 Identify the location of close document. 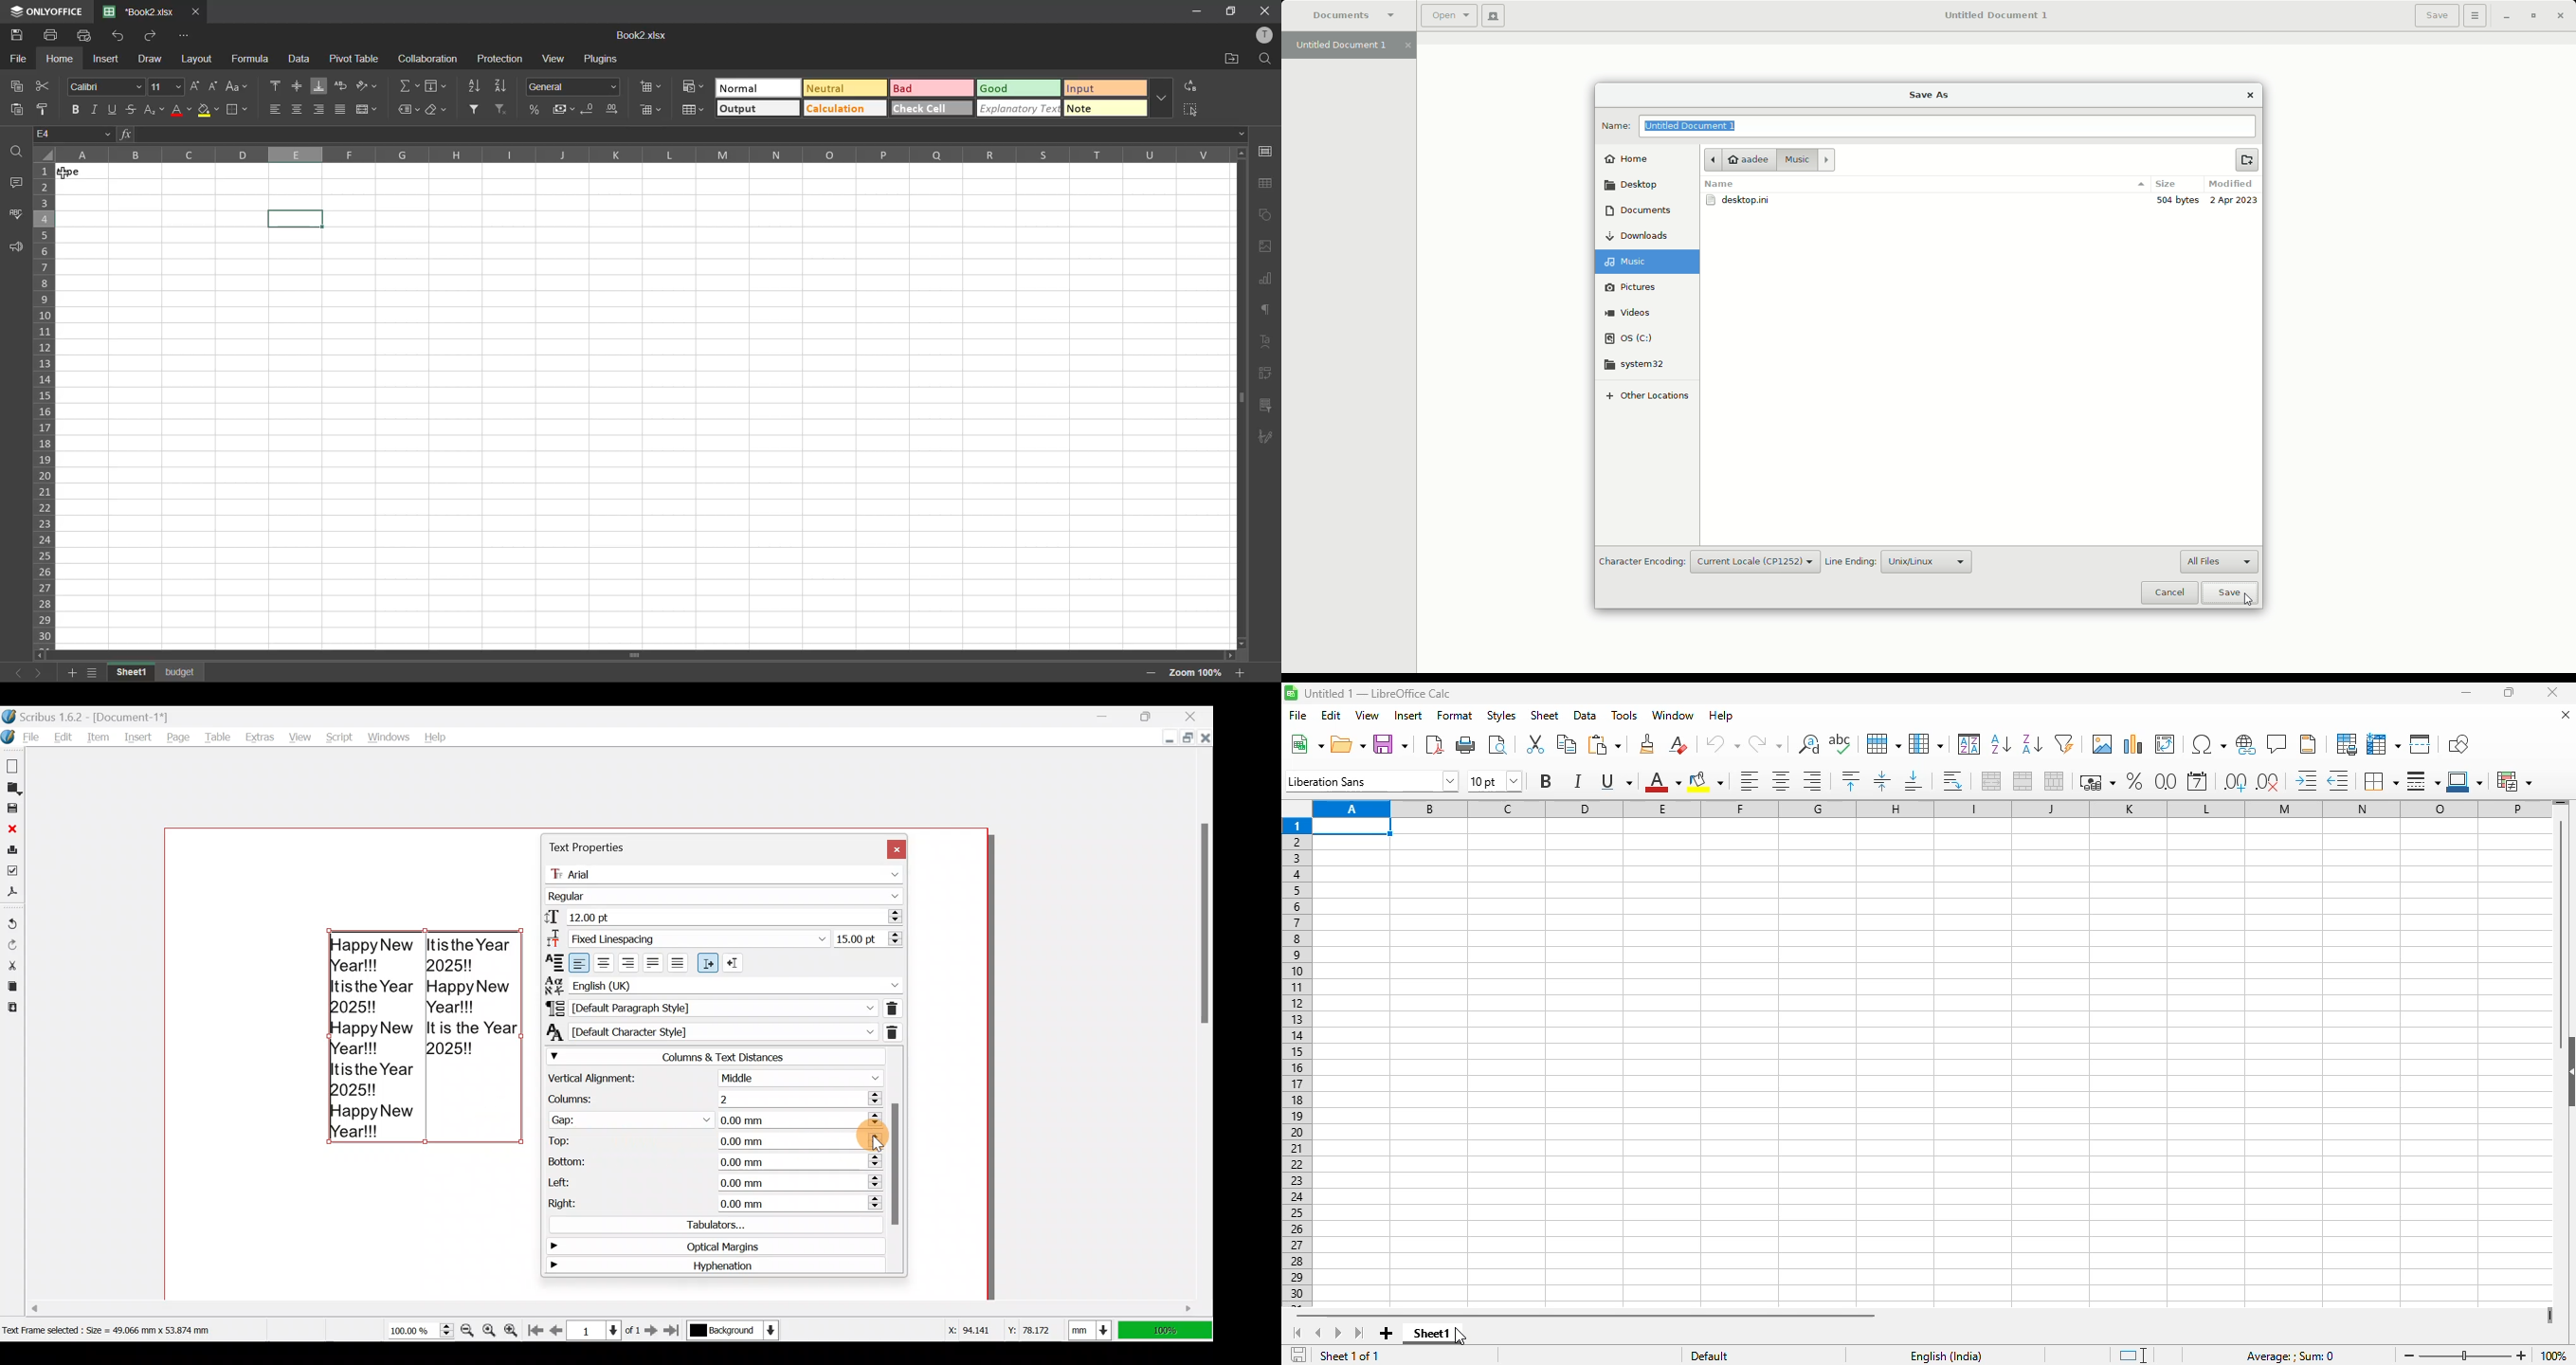
(2566, 715).